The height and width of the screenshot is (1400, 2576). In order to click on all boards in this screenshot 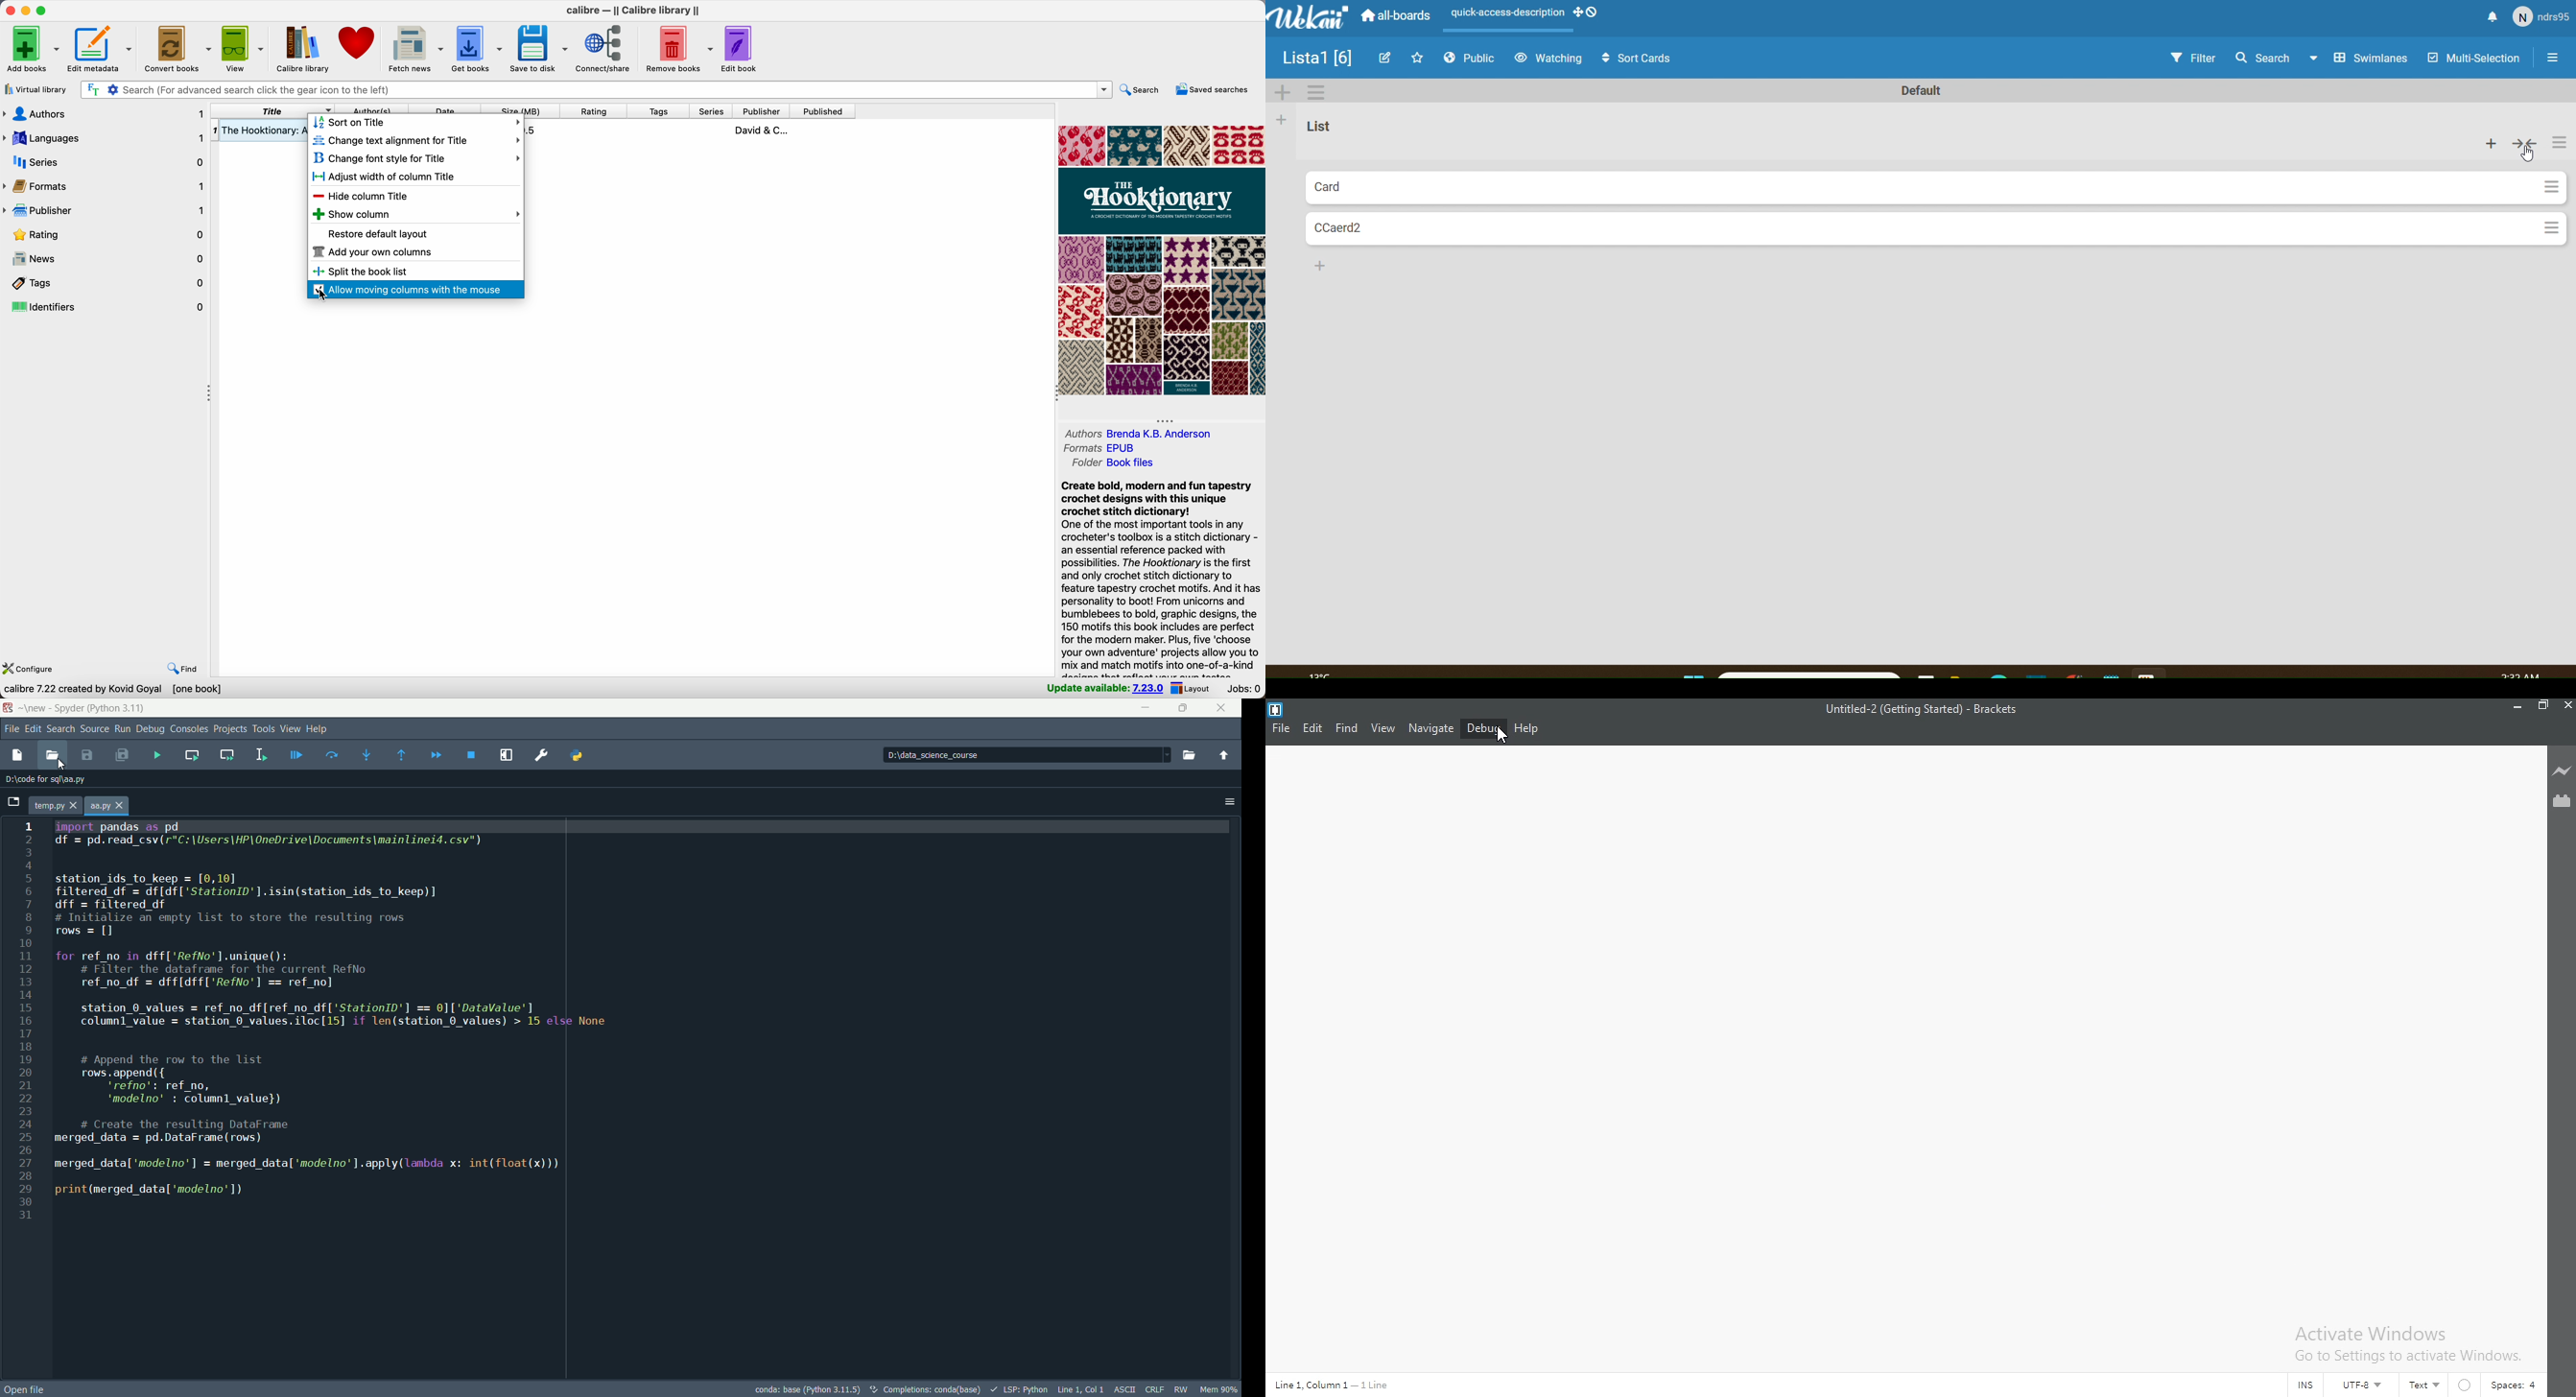, I will do `click(1393, 16)`.